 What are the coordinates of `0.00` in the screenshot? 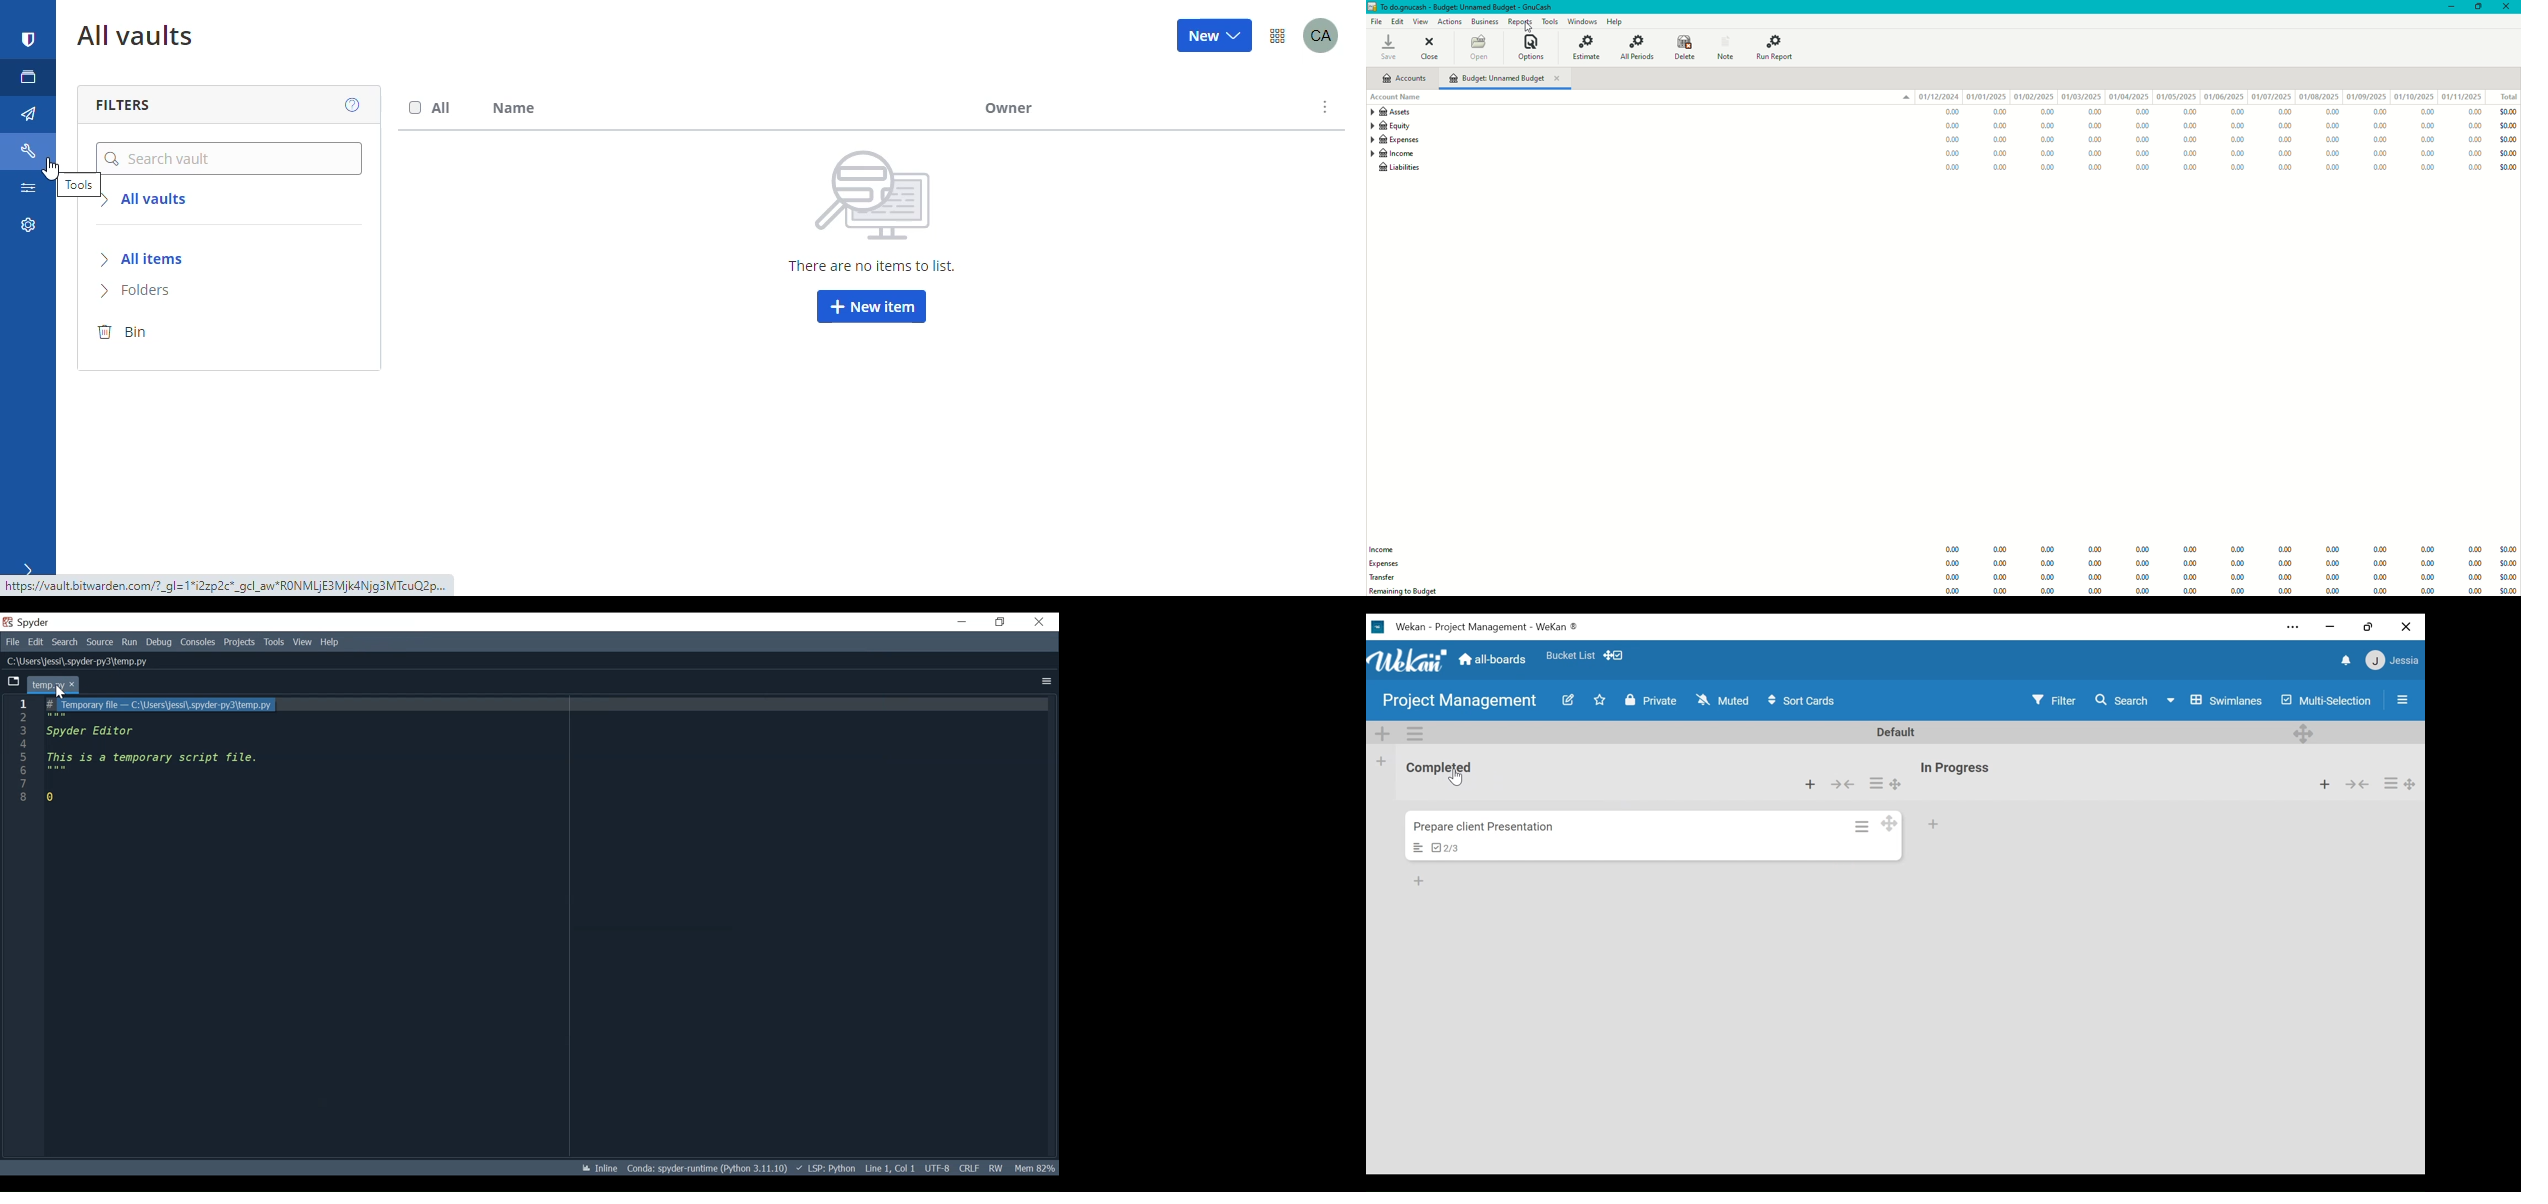 It's located at (2190, 168).